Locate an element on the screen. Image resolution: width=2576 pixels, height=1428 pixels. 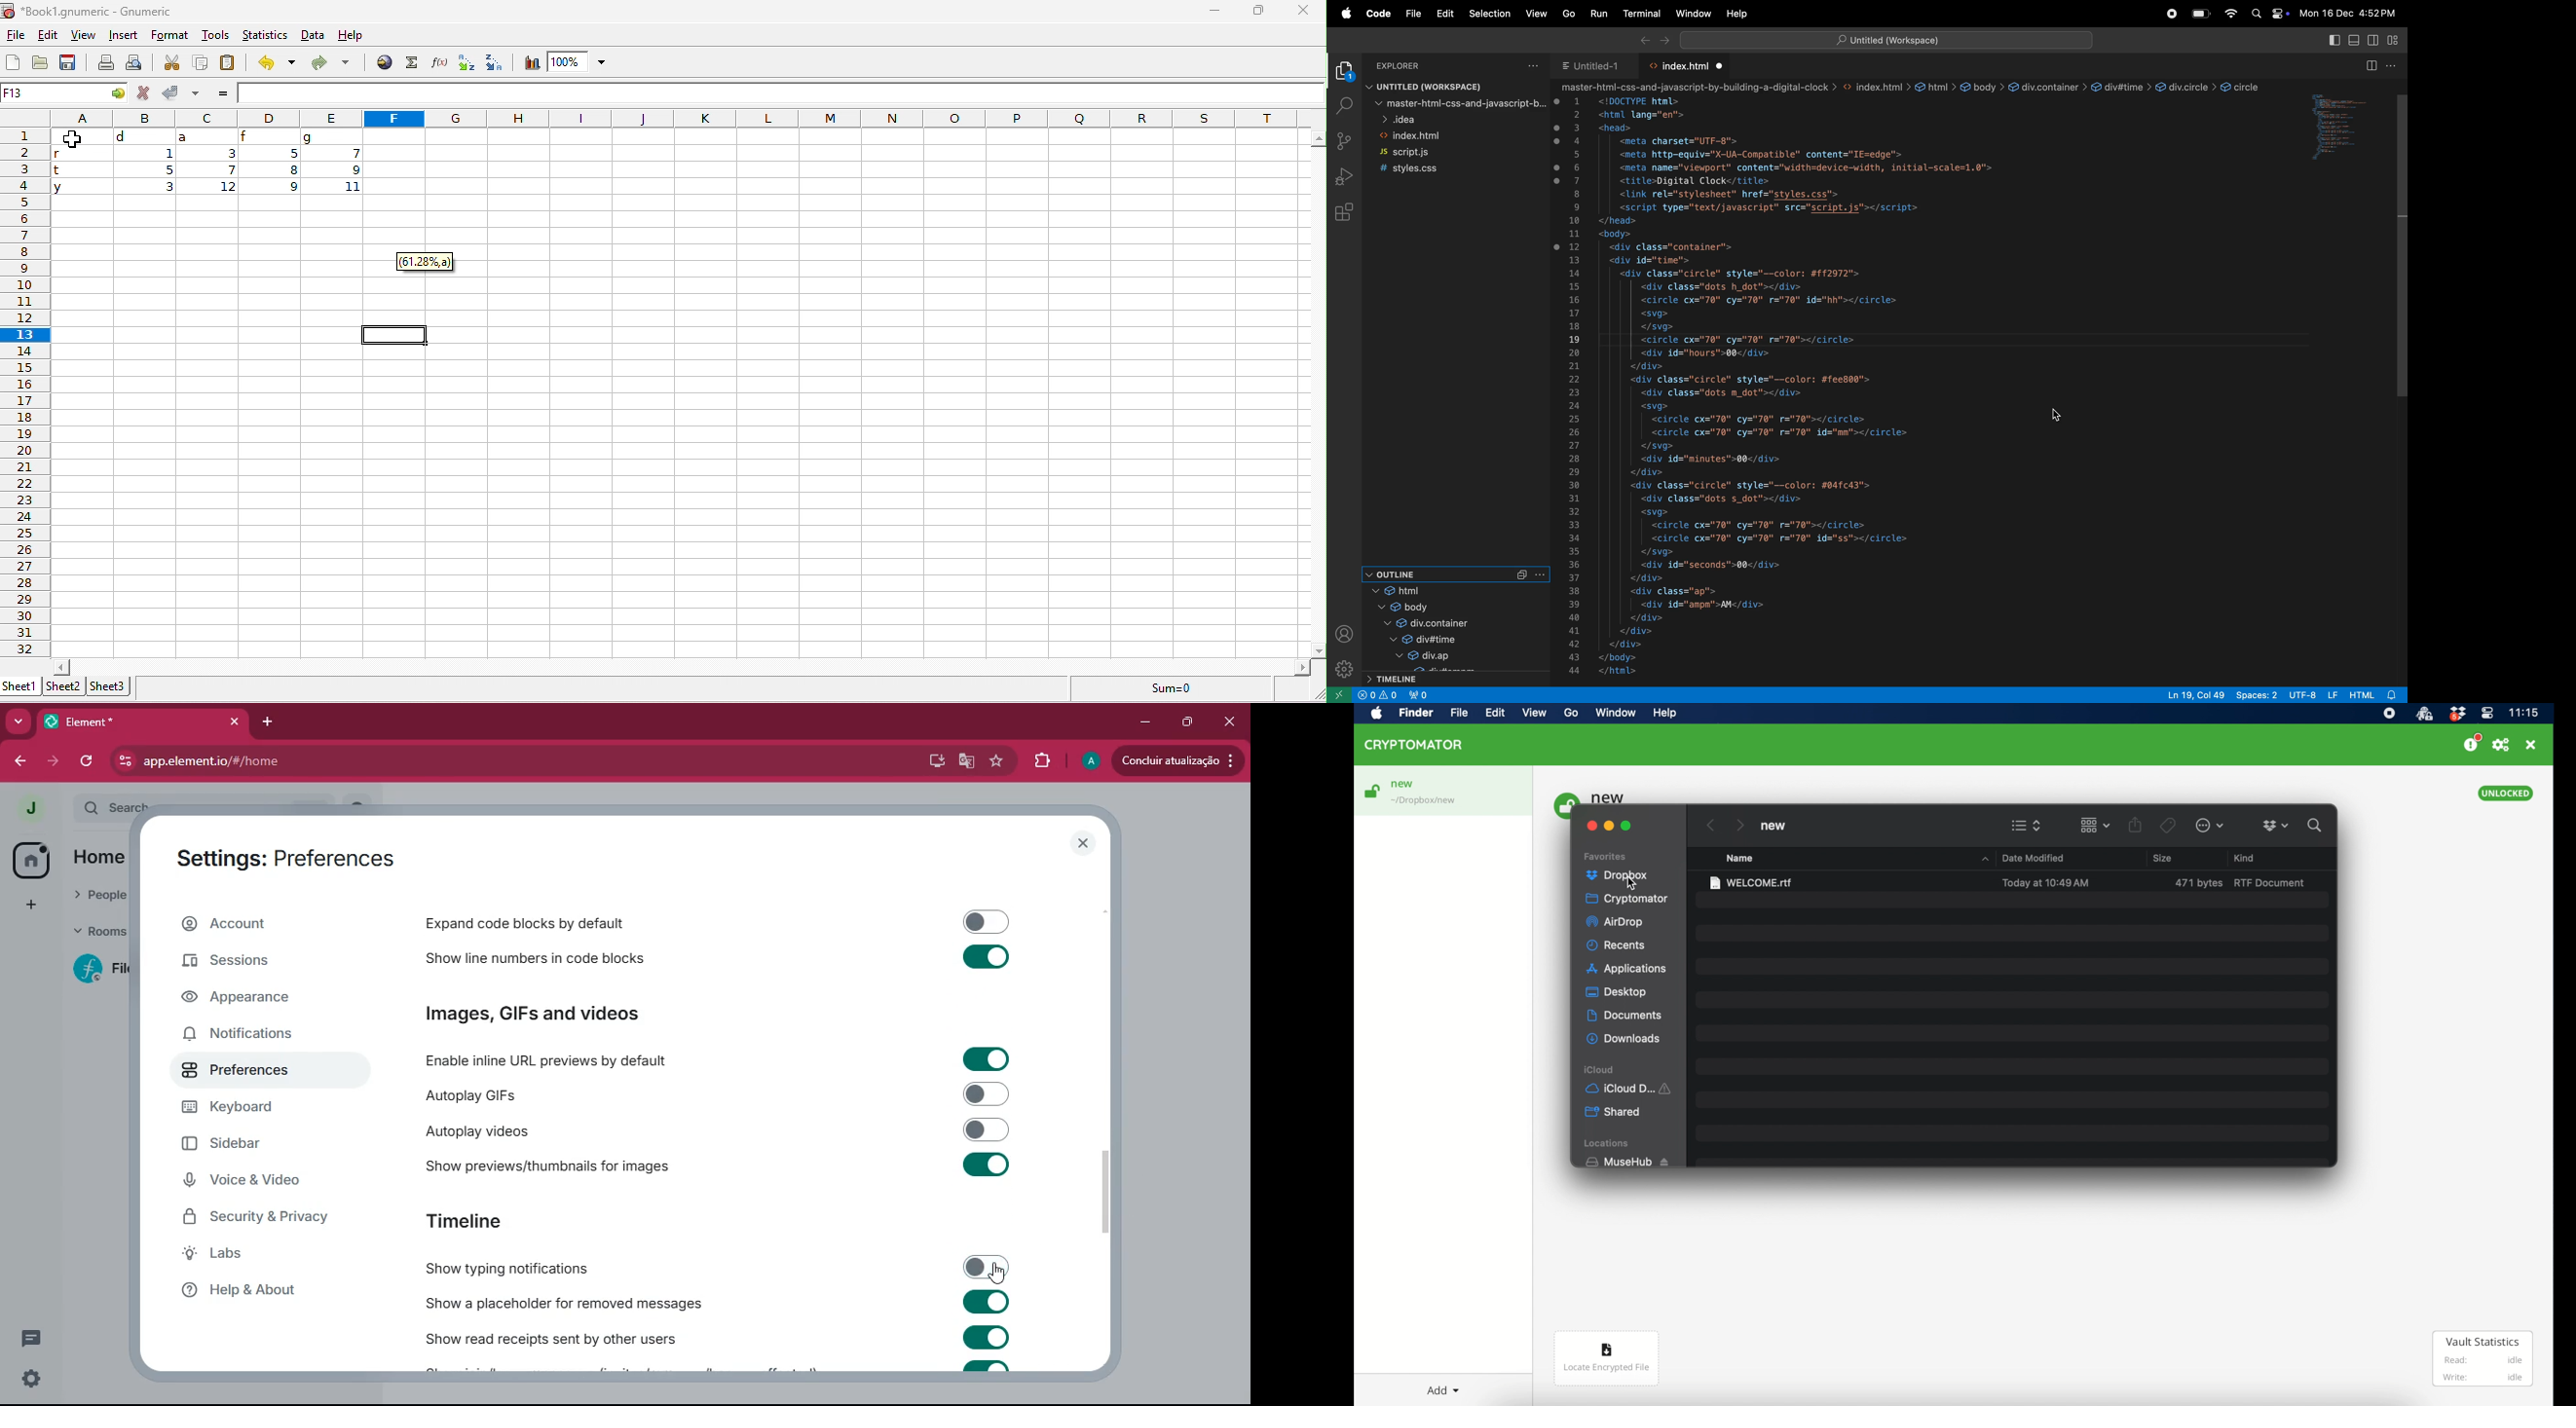
shared is located at coordinates (1613, 1112).